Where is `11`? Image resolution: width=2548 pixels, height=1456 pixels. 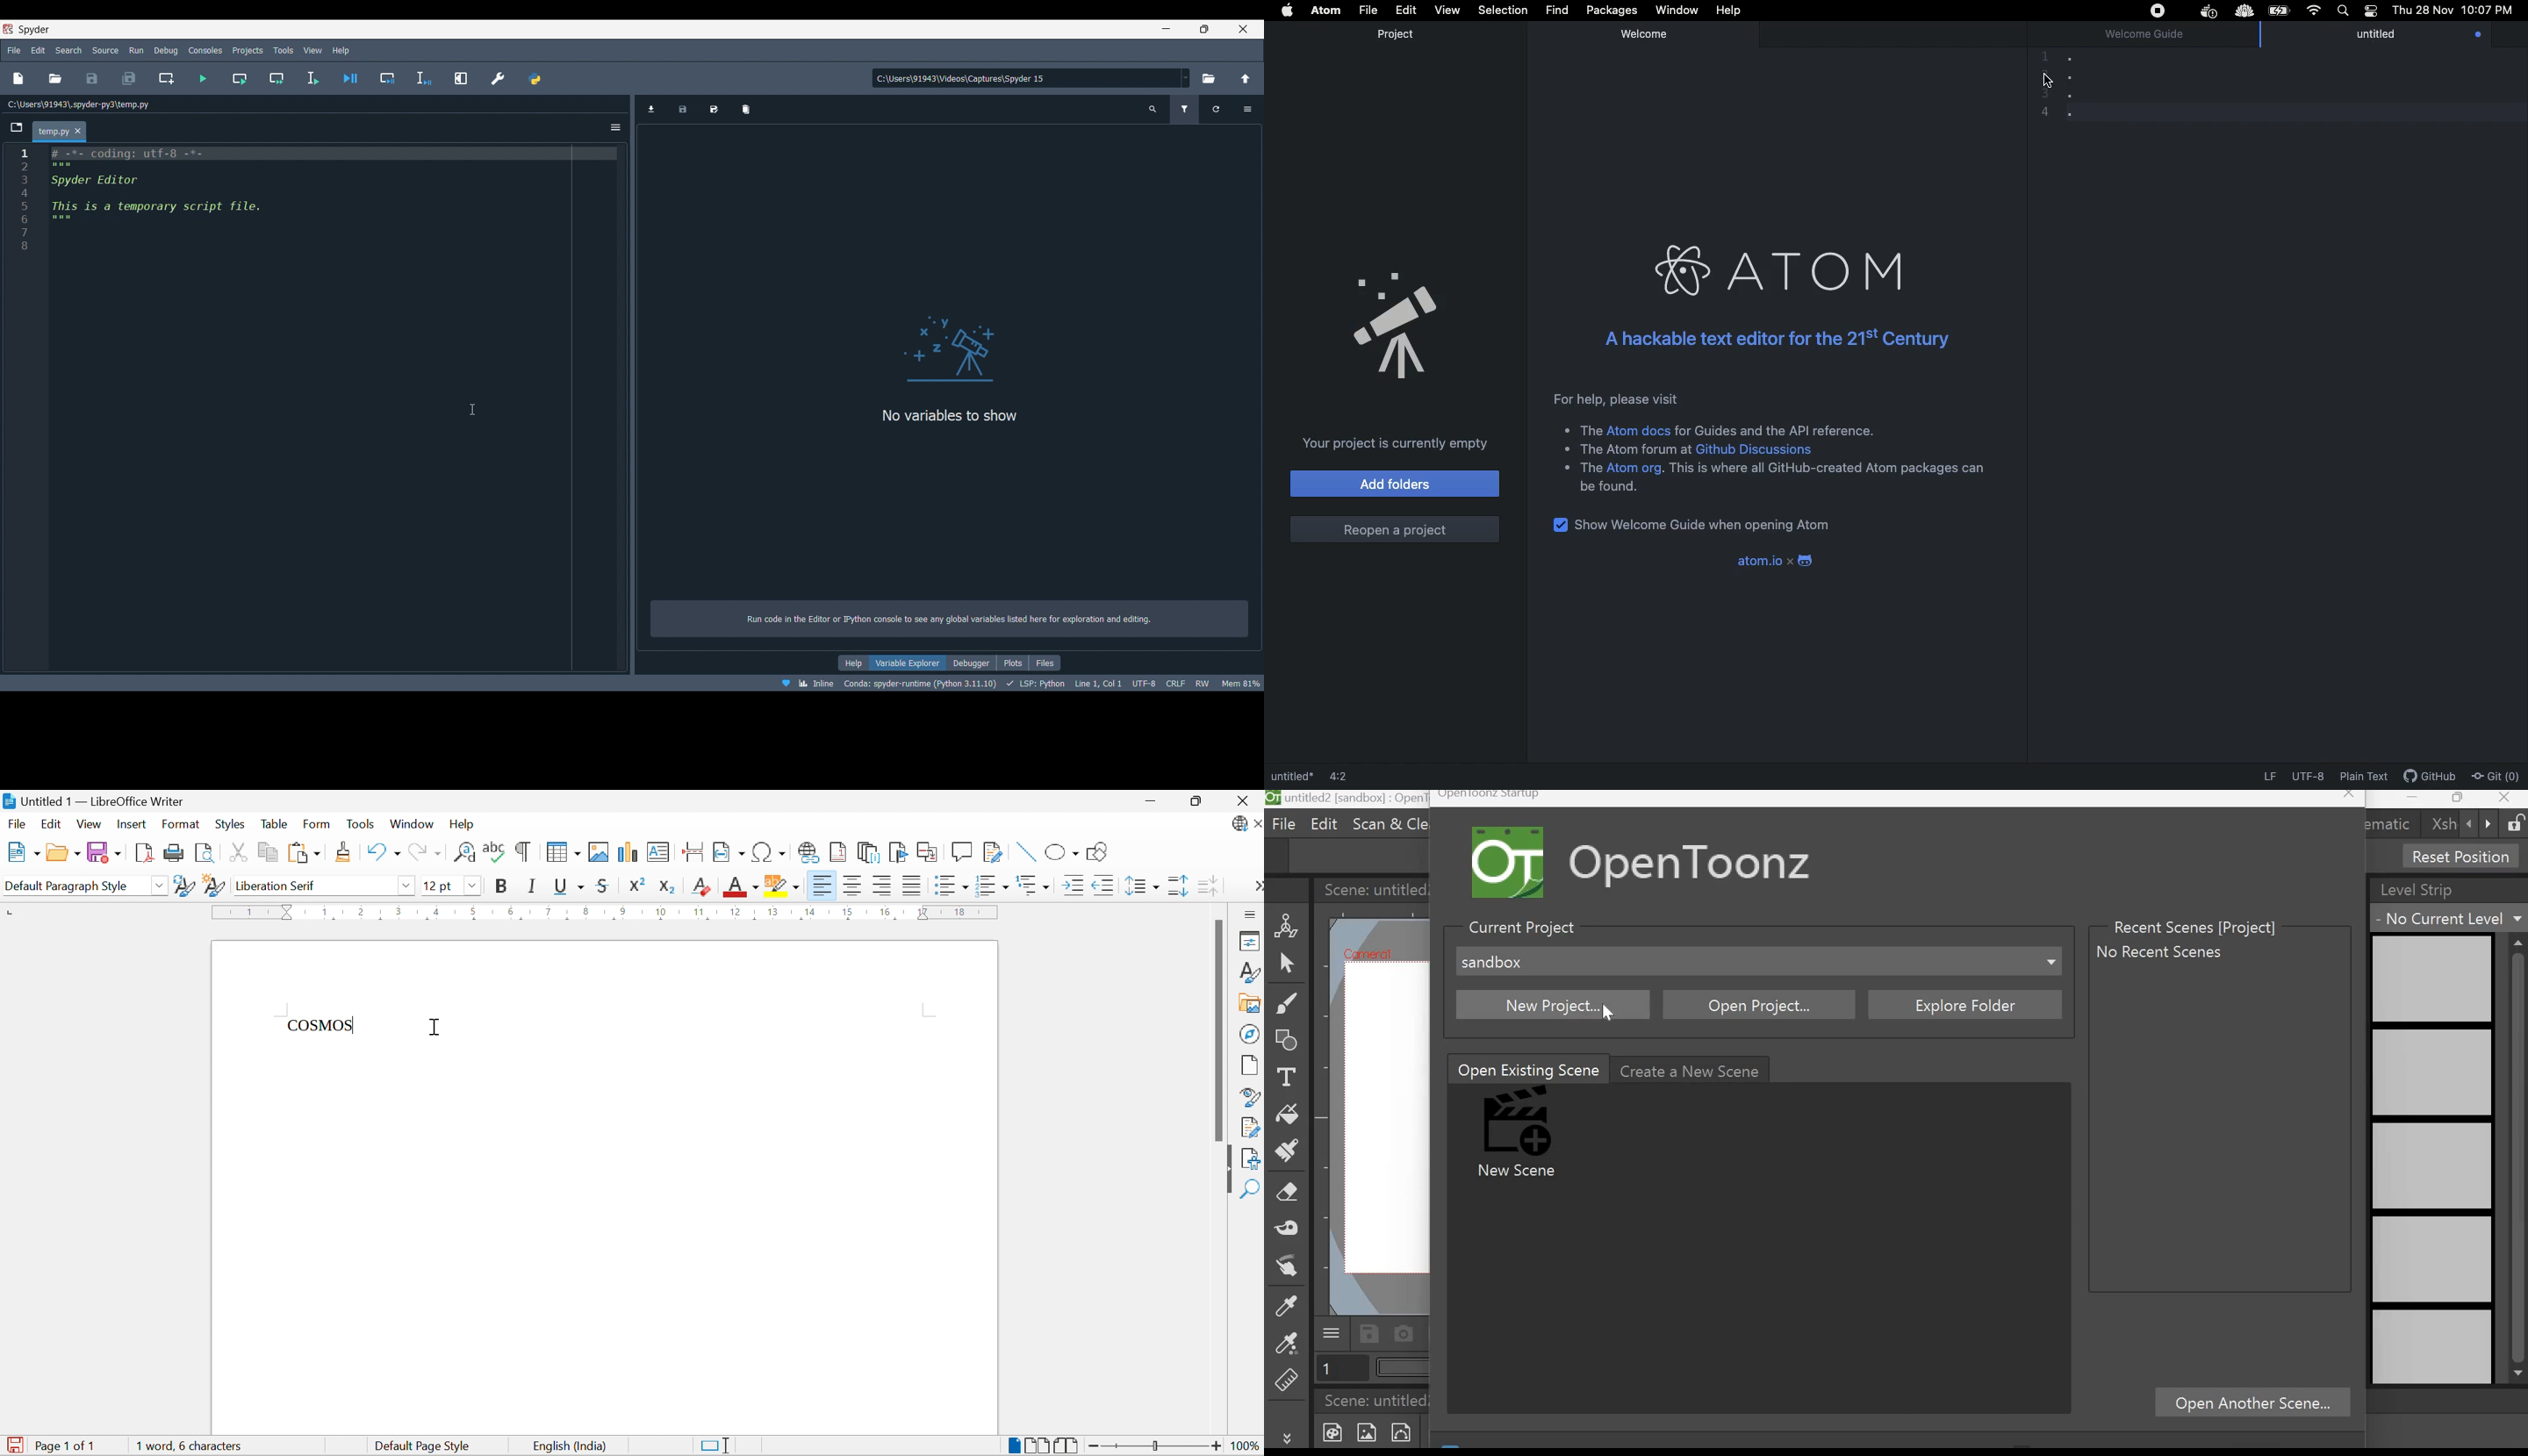
11 is located at coordinates (700, 912).